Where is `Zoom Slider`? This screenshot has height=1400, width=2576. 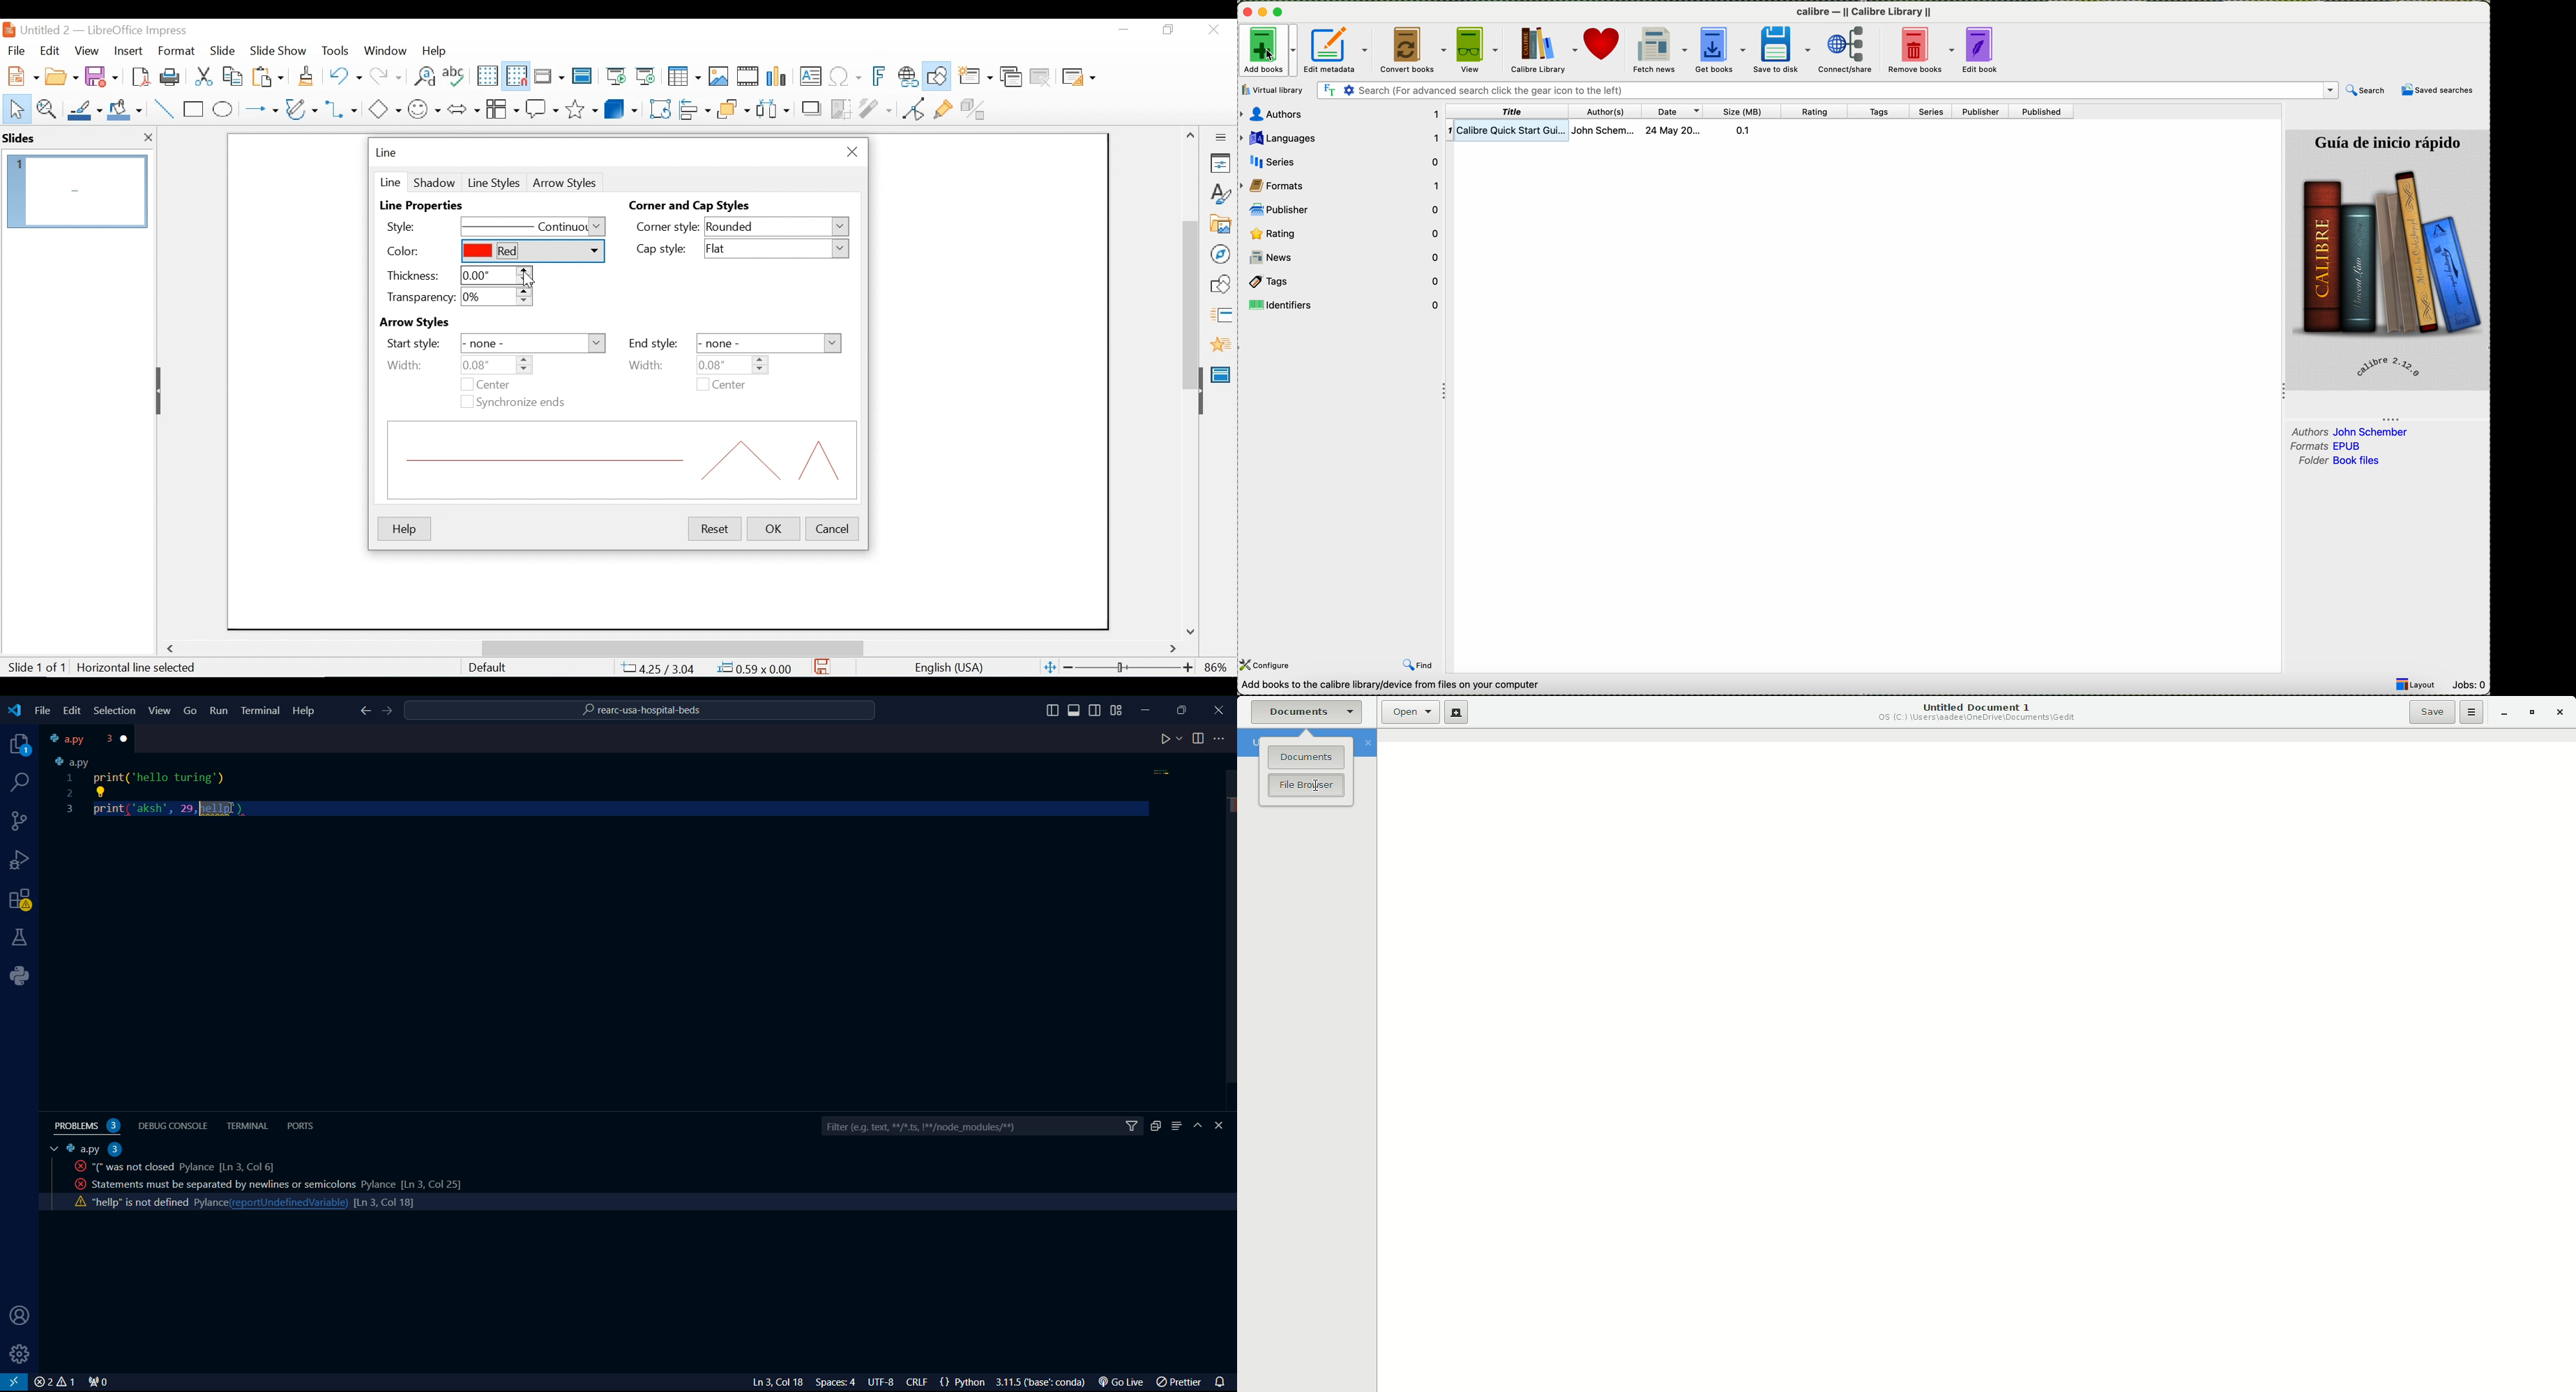 Zoom Slider is located at coordinates (1127, 668).